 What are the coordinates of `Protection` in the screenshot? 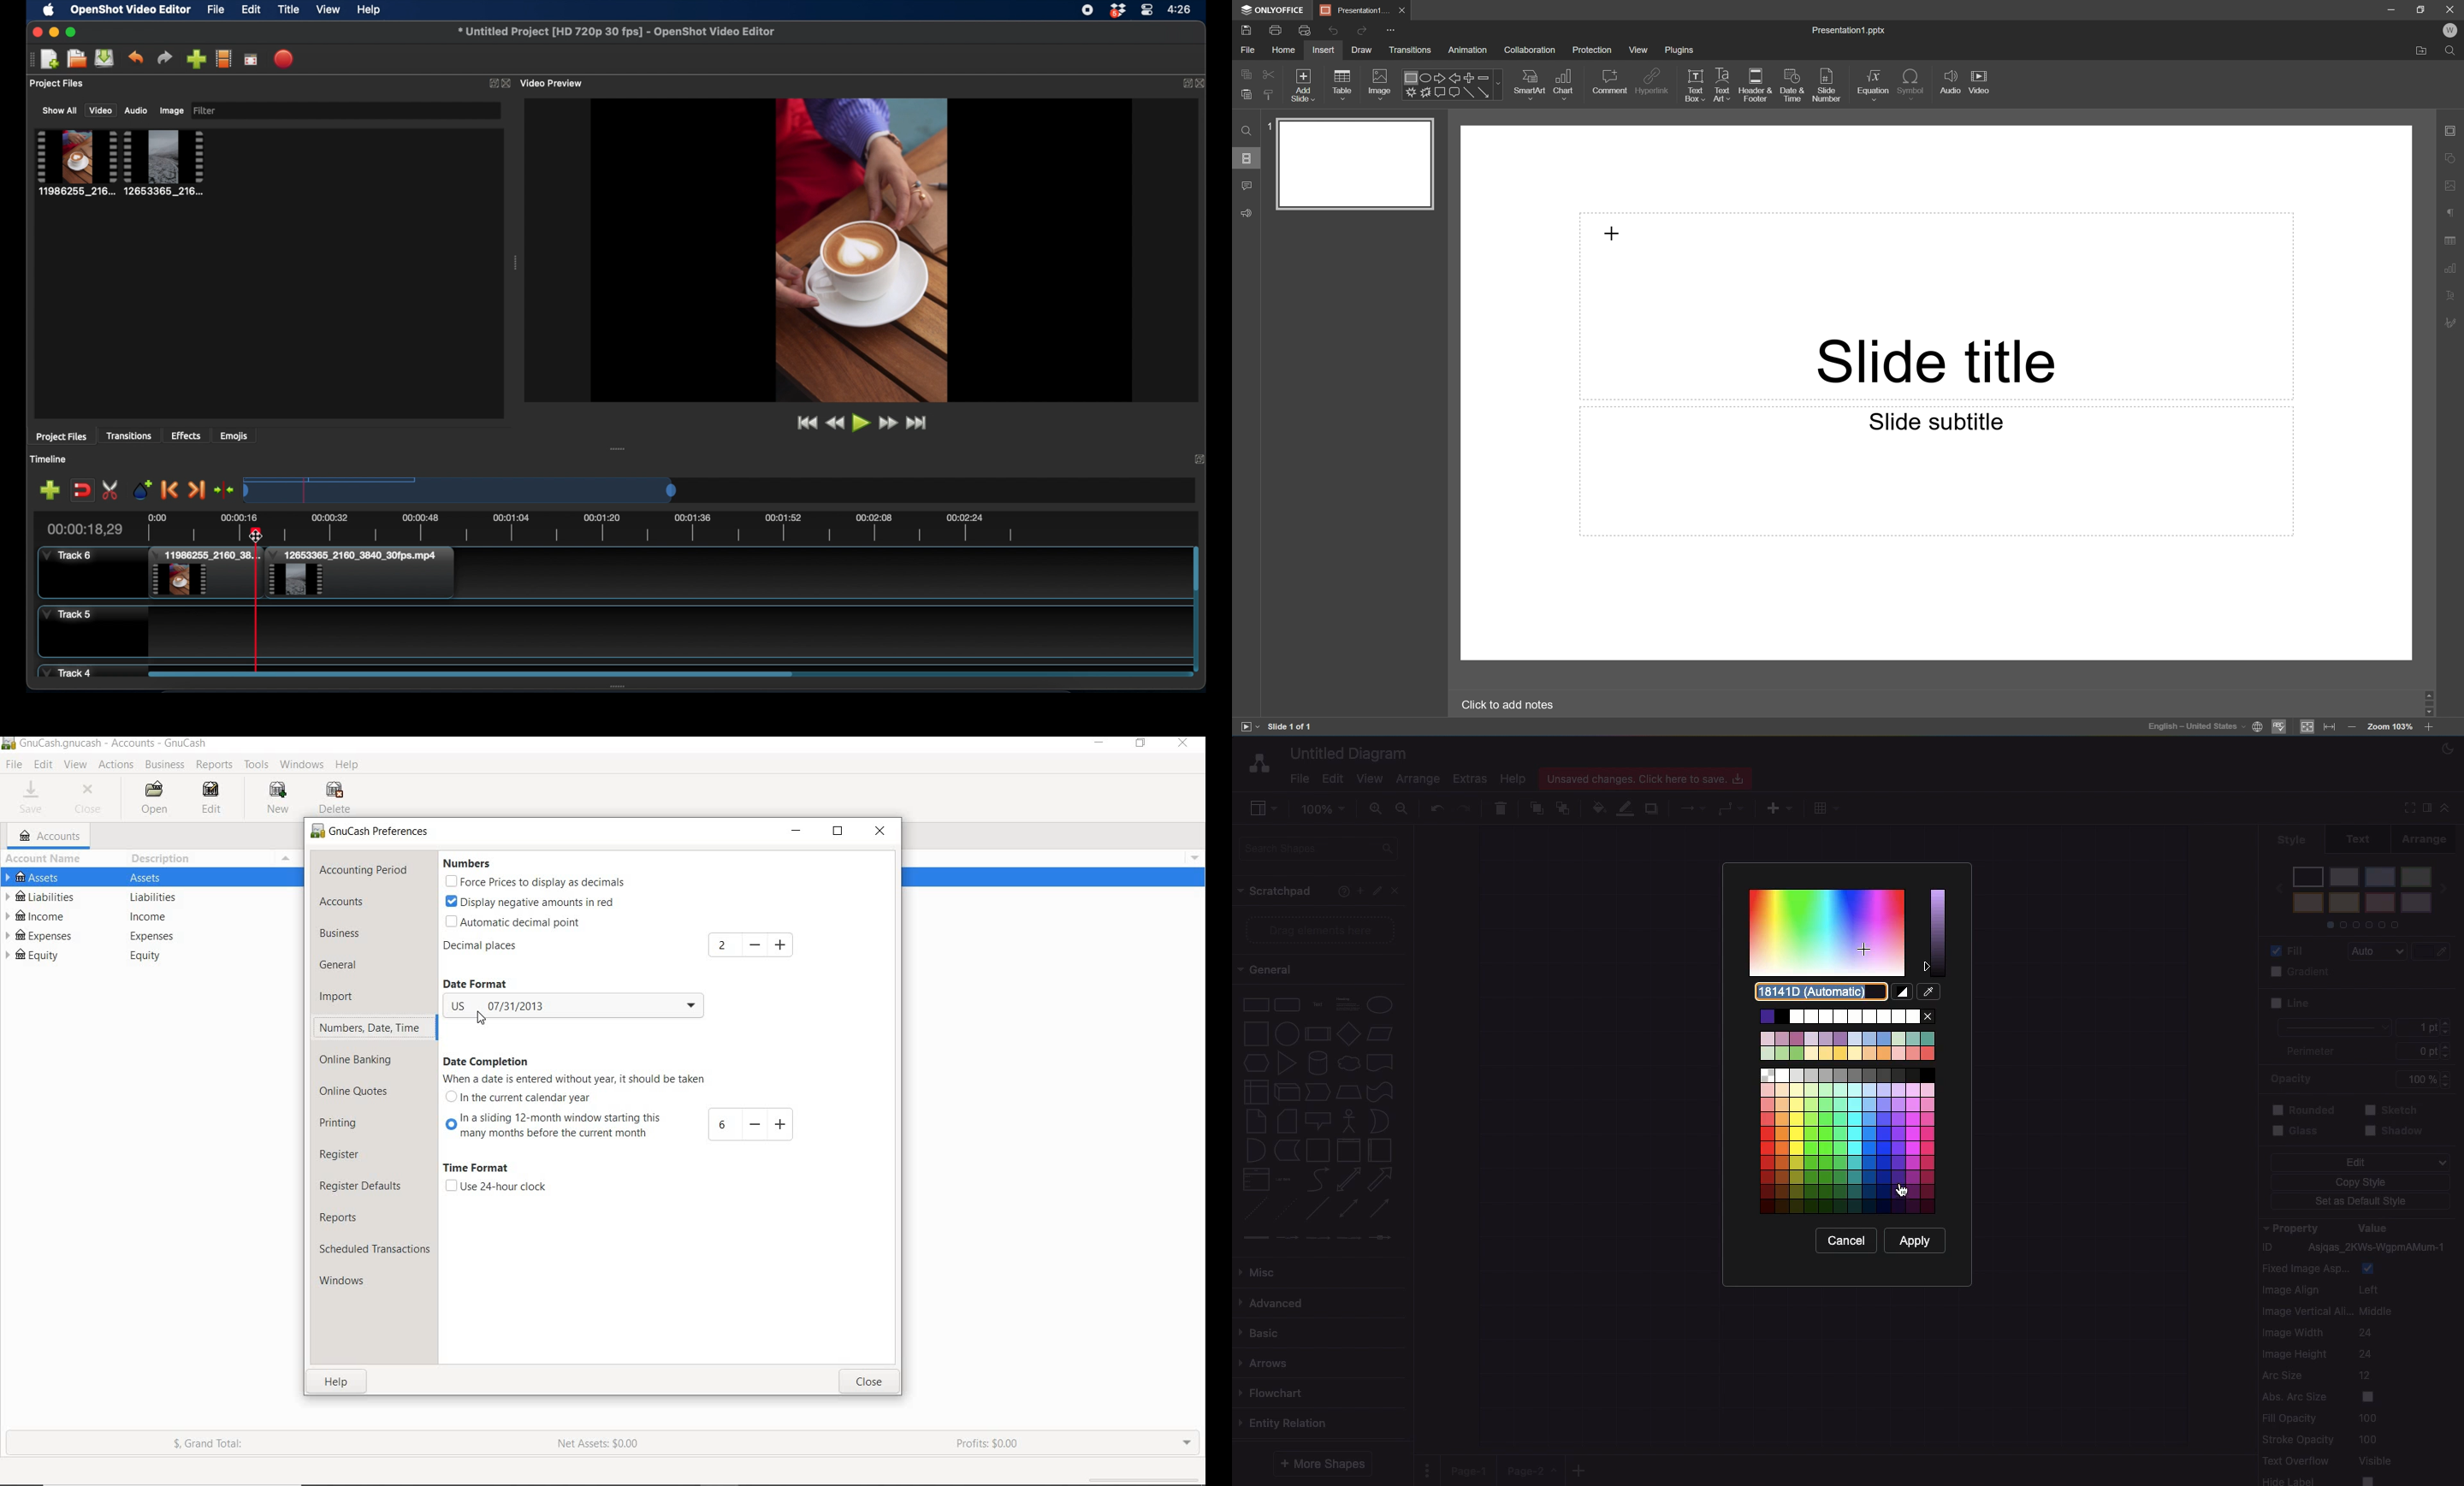 It's located at (1591, 50).